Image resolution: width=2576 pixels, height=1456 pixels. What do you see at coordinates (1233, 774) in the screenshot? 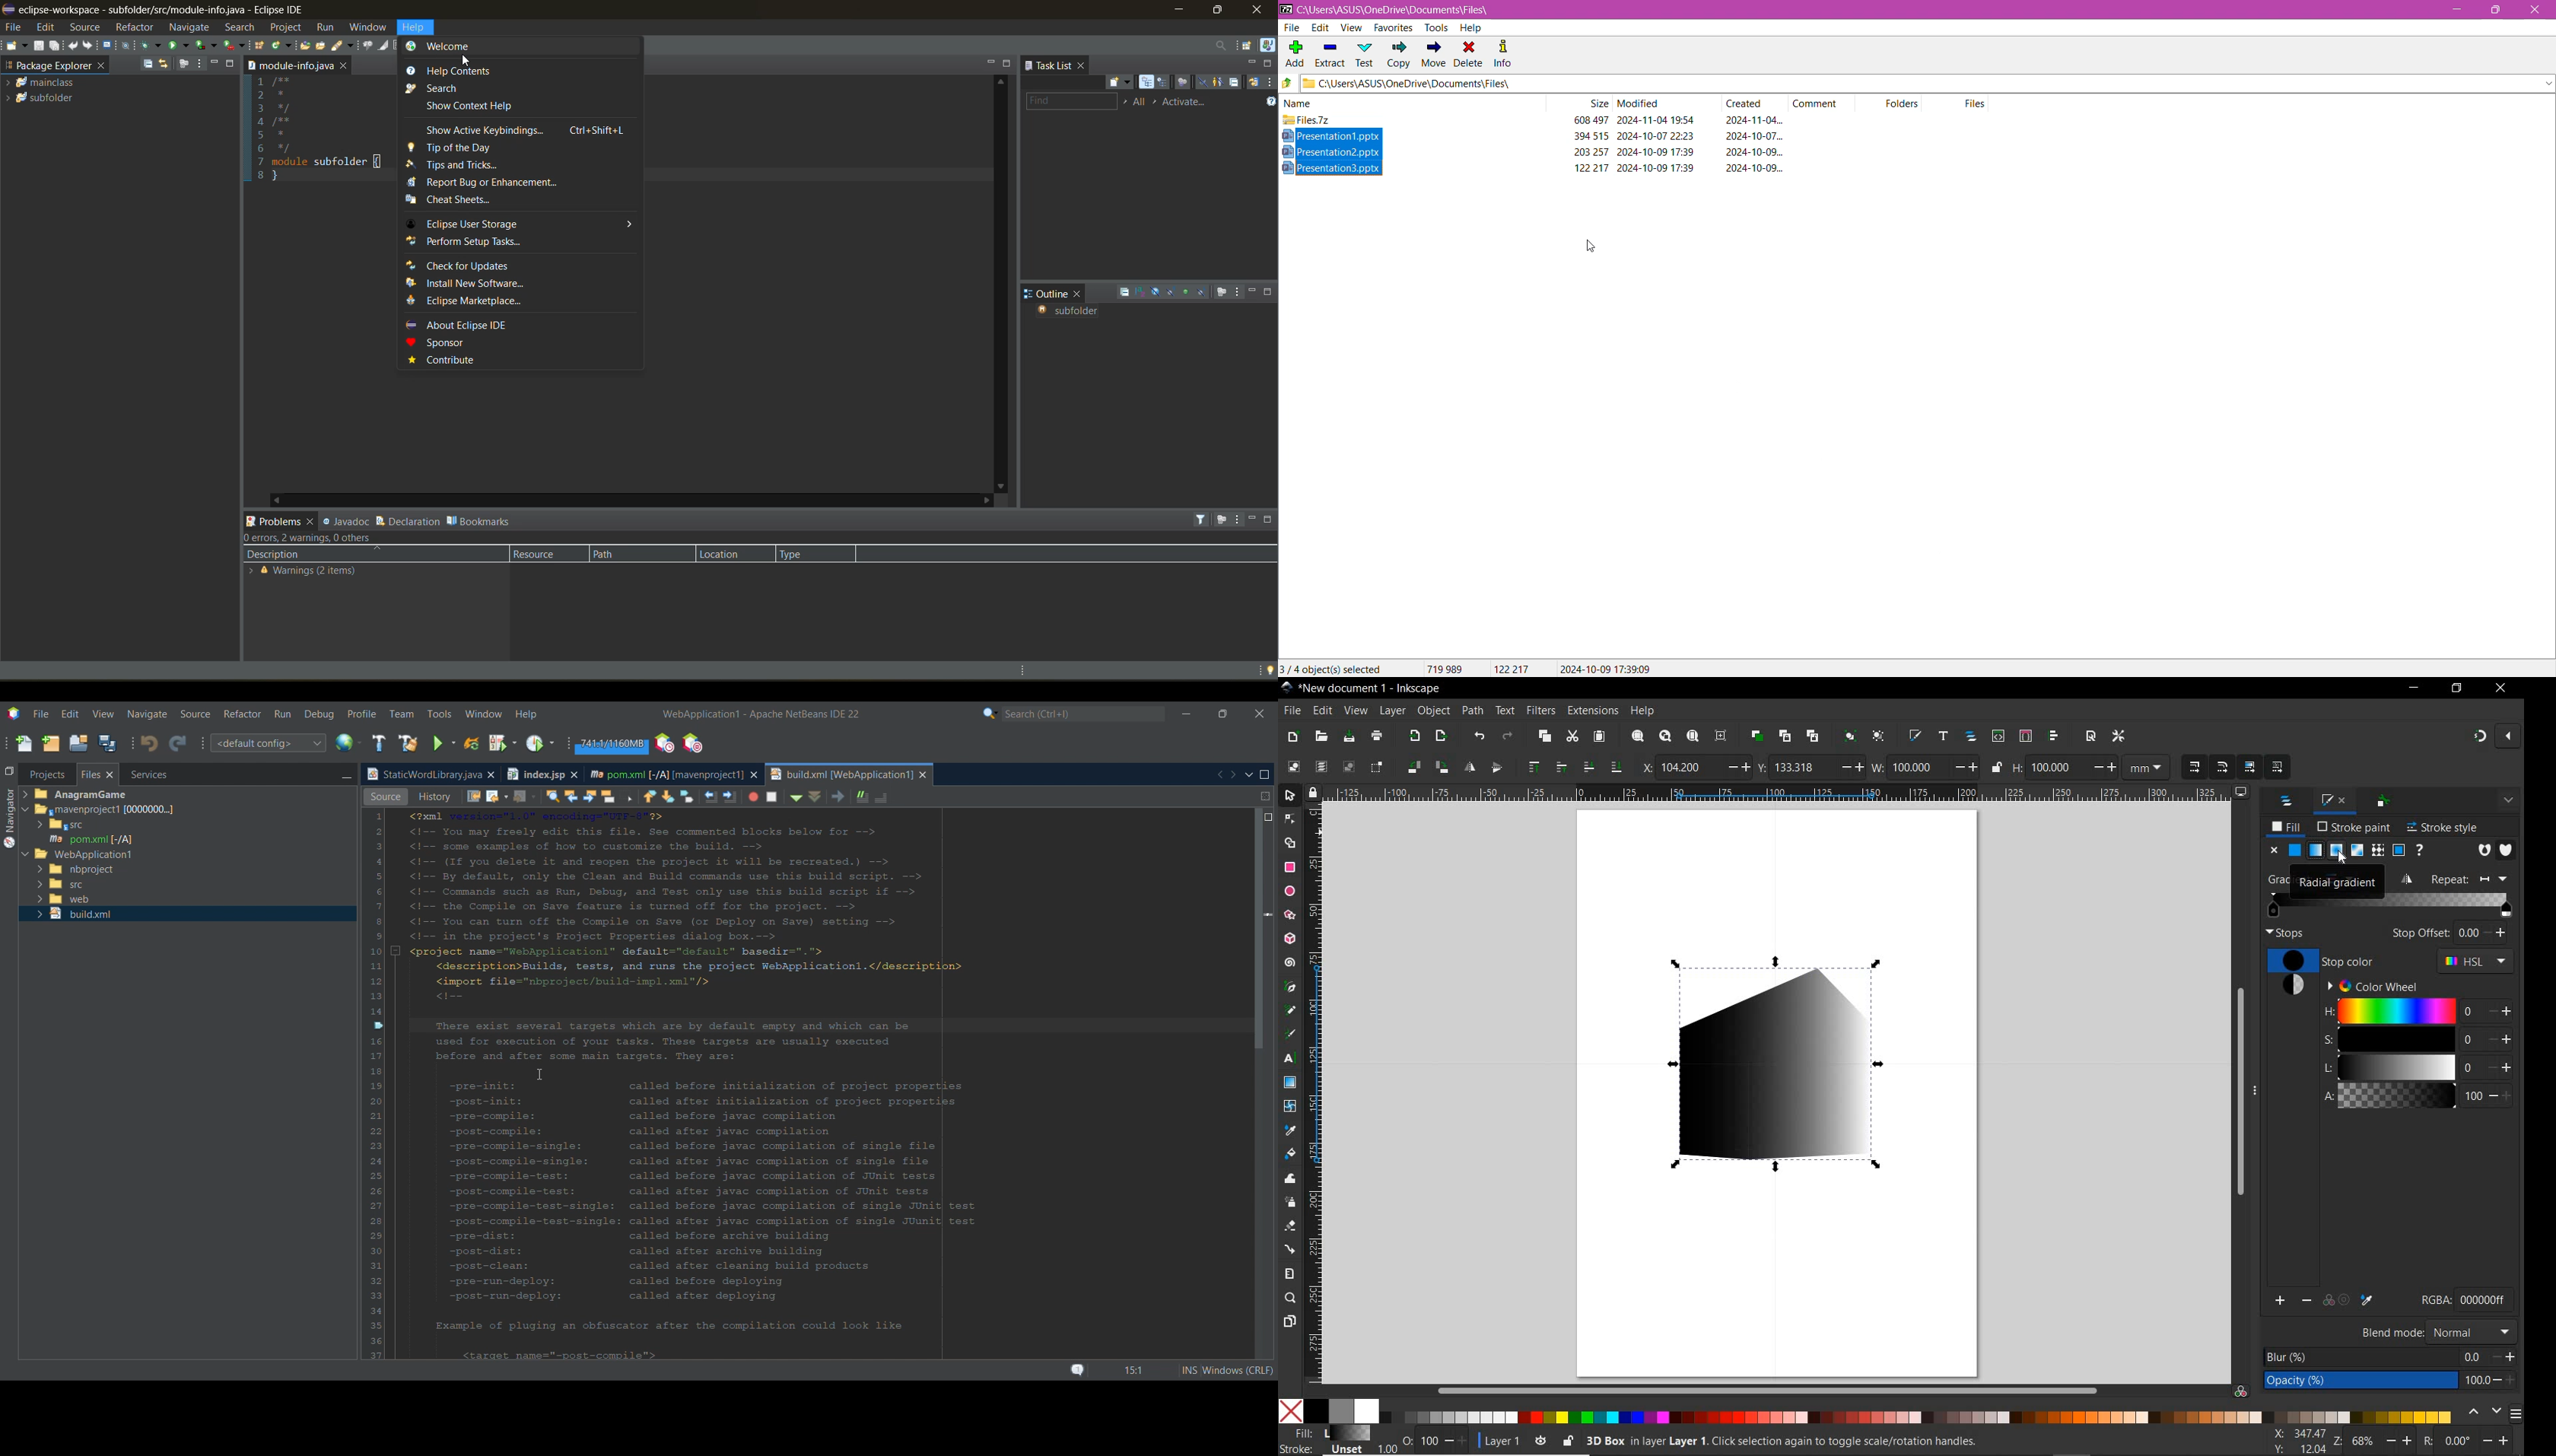
I see `Next` at bounding box center [1233, 774].